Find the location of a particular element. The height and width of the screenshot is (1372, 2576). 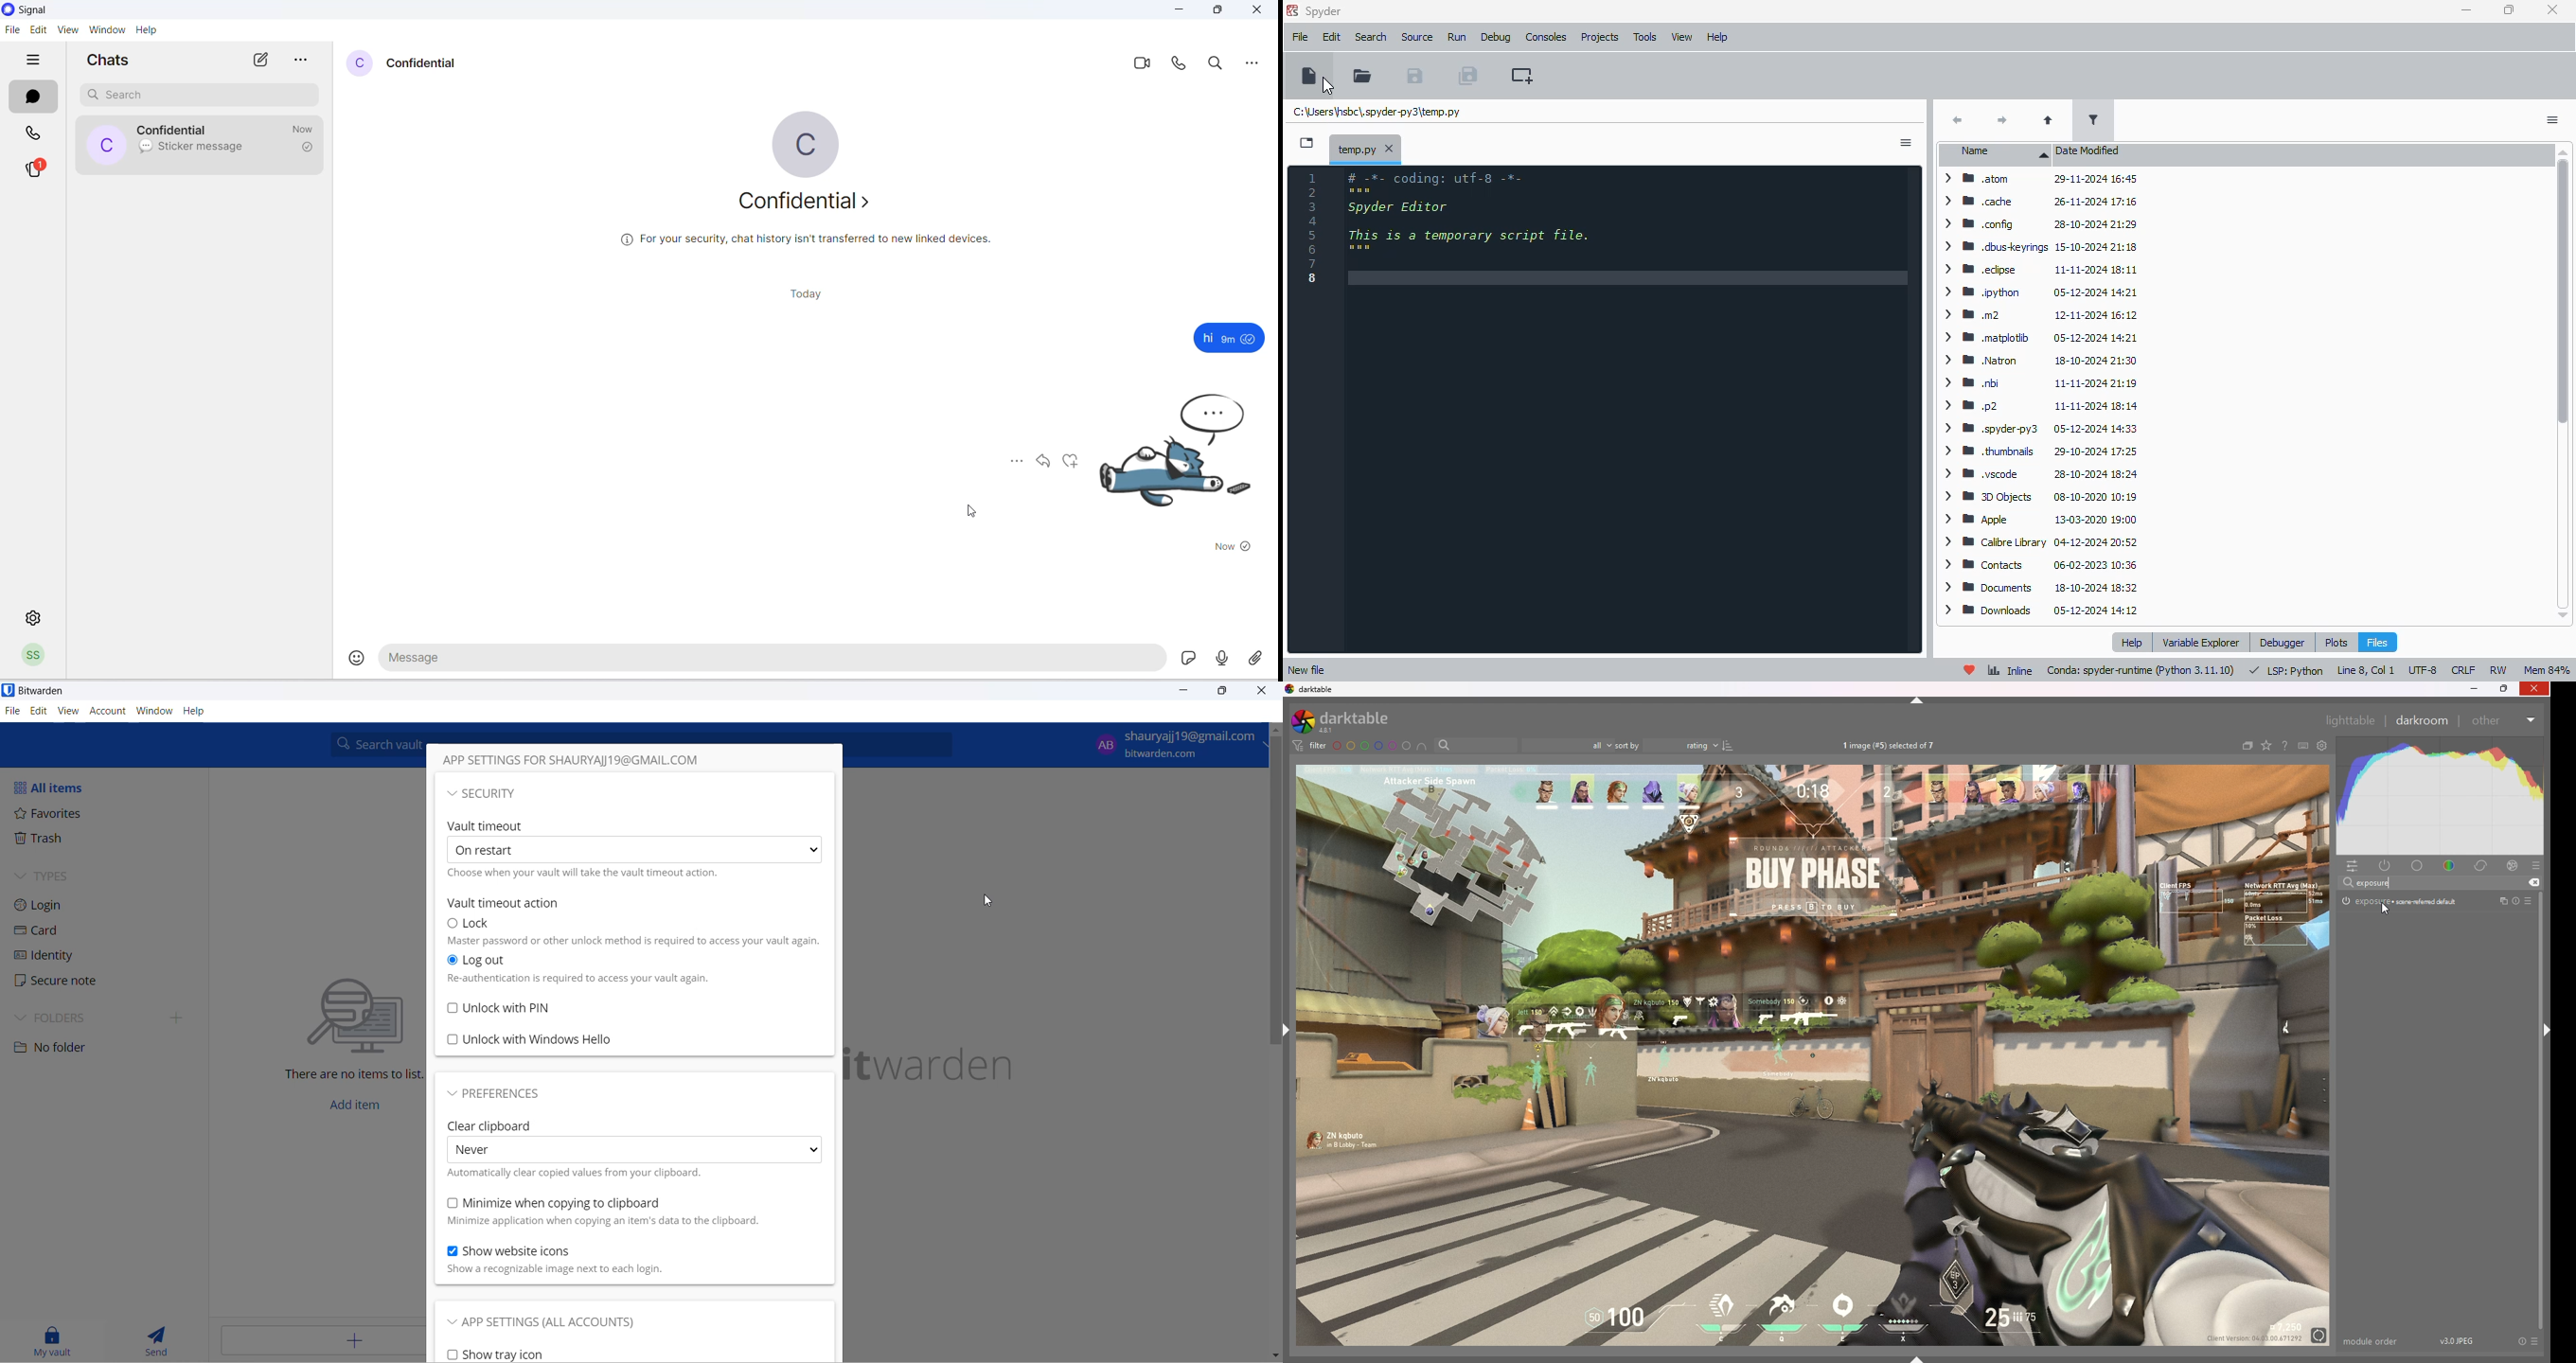

maximize is located at coordinates (1222, 693).